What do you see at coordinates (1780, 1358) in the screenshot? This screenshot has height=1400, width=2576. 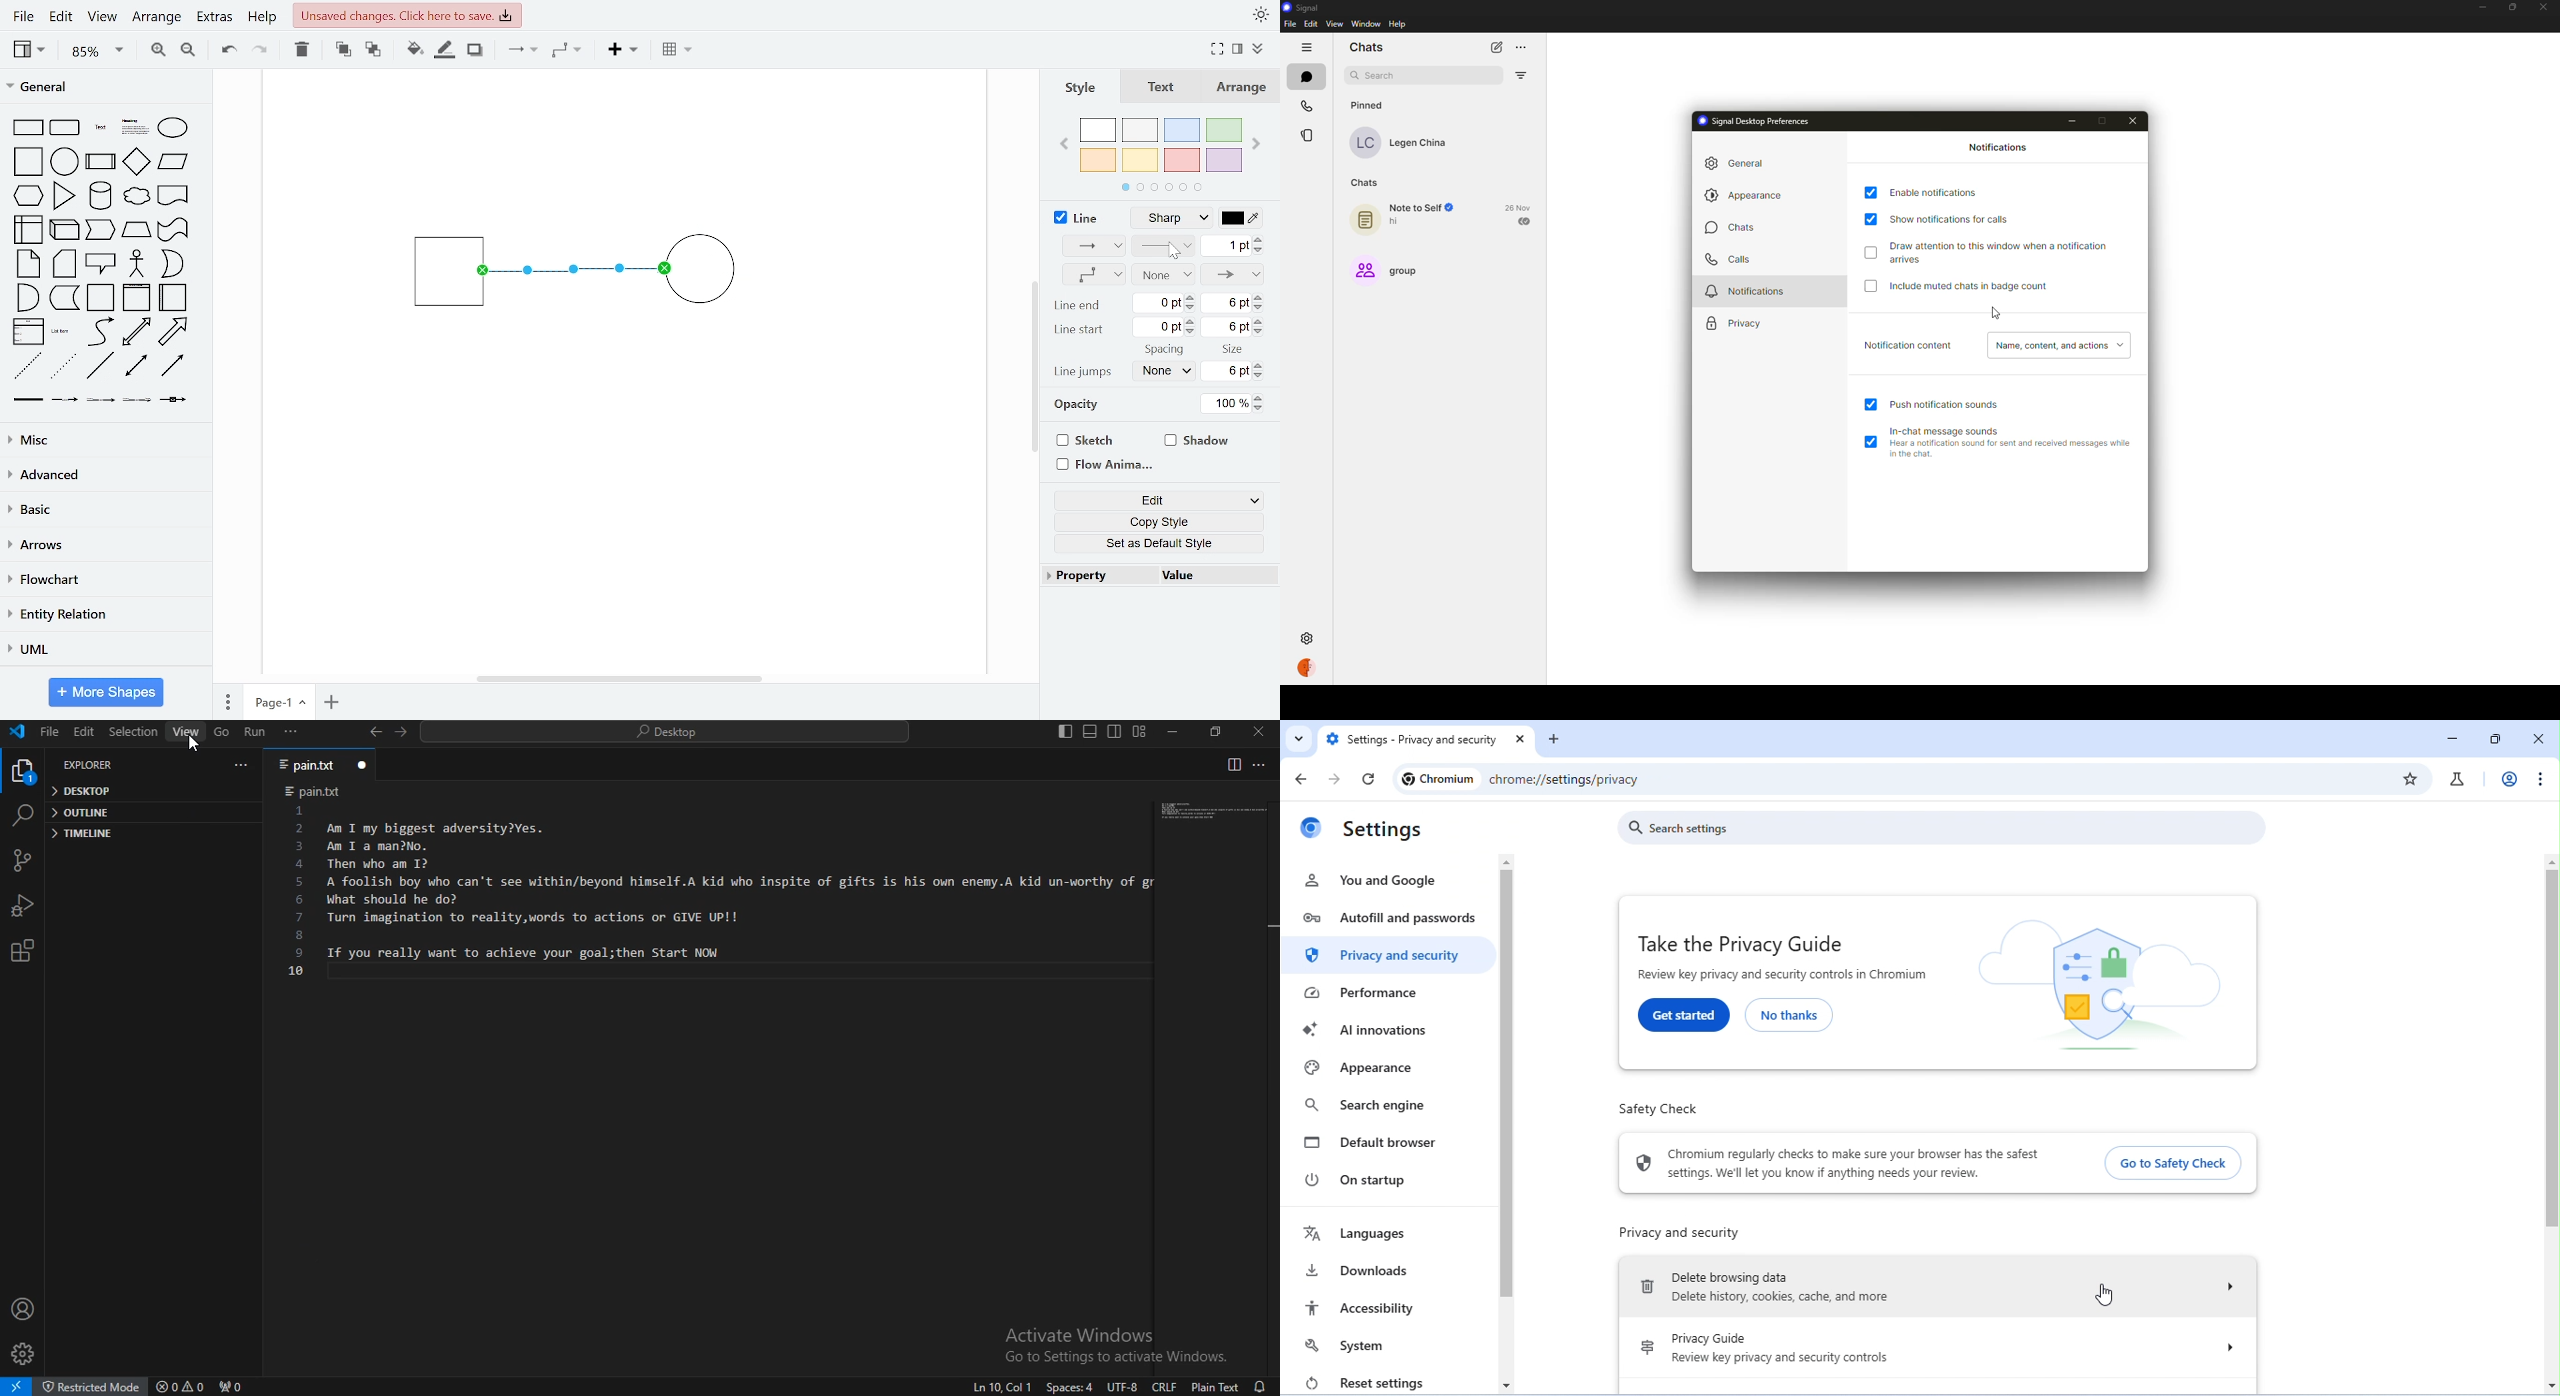 I see `review key privacy and security controls` at bounding box center [1780, 1358].